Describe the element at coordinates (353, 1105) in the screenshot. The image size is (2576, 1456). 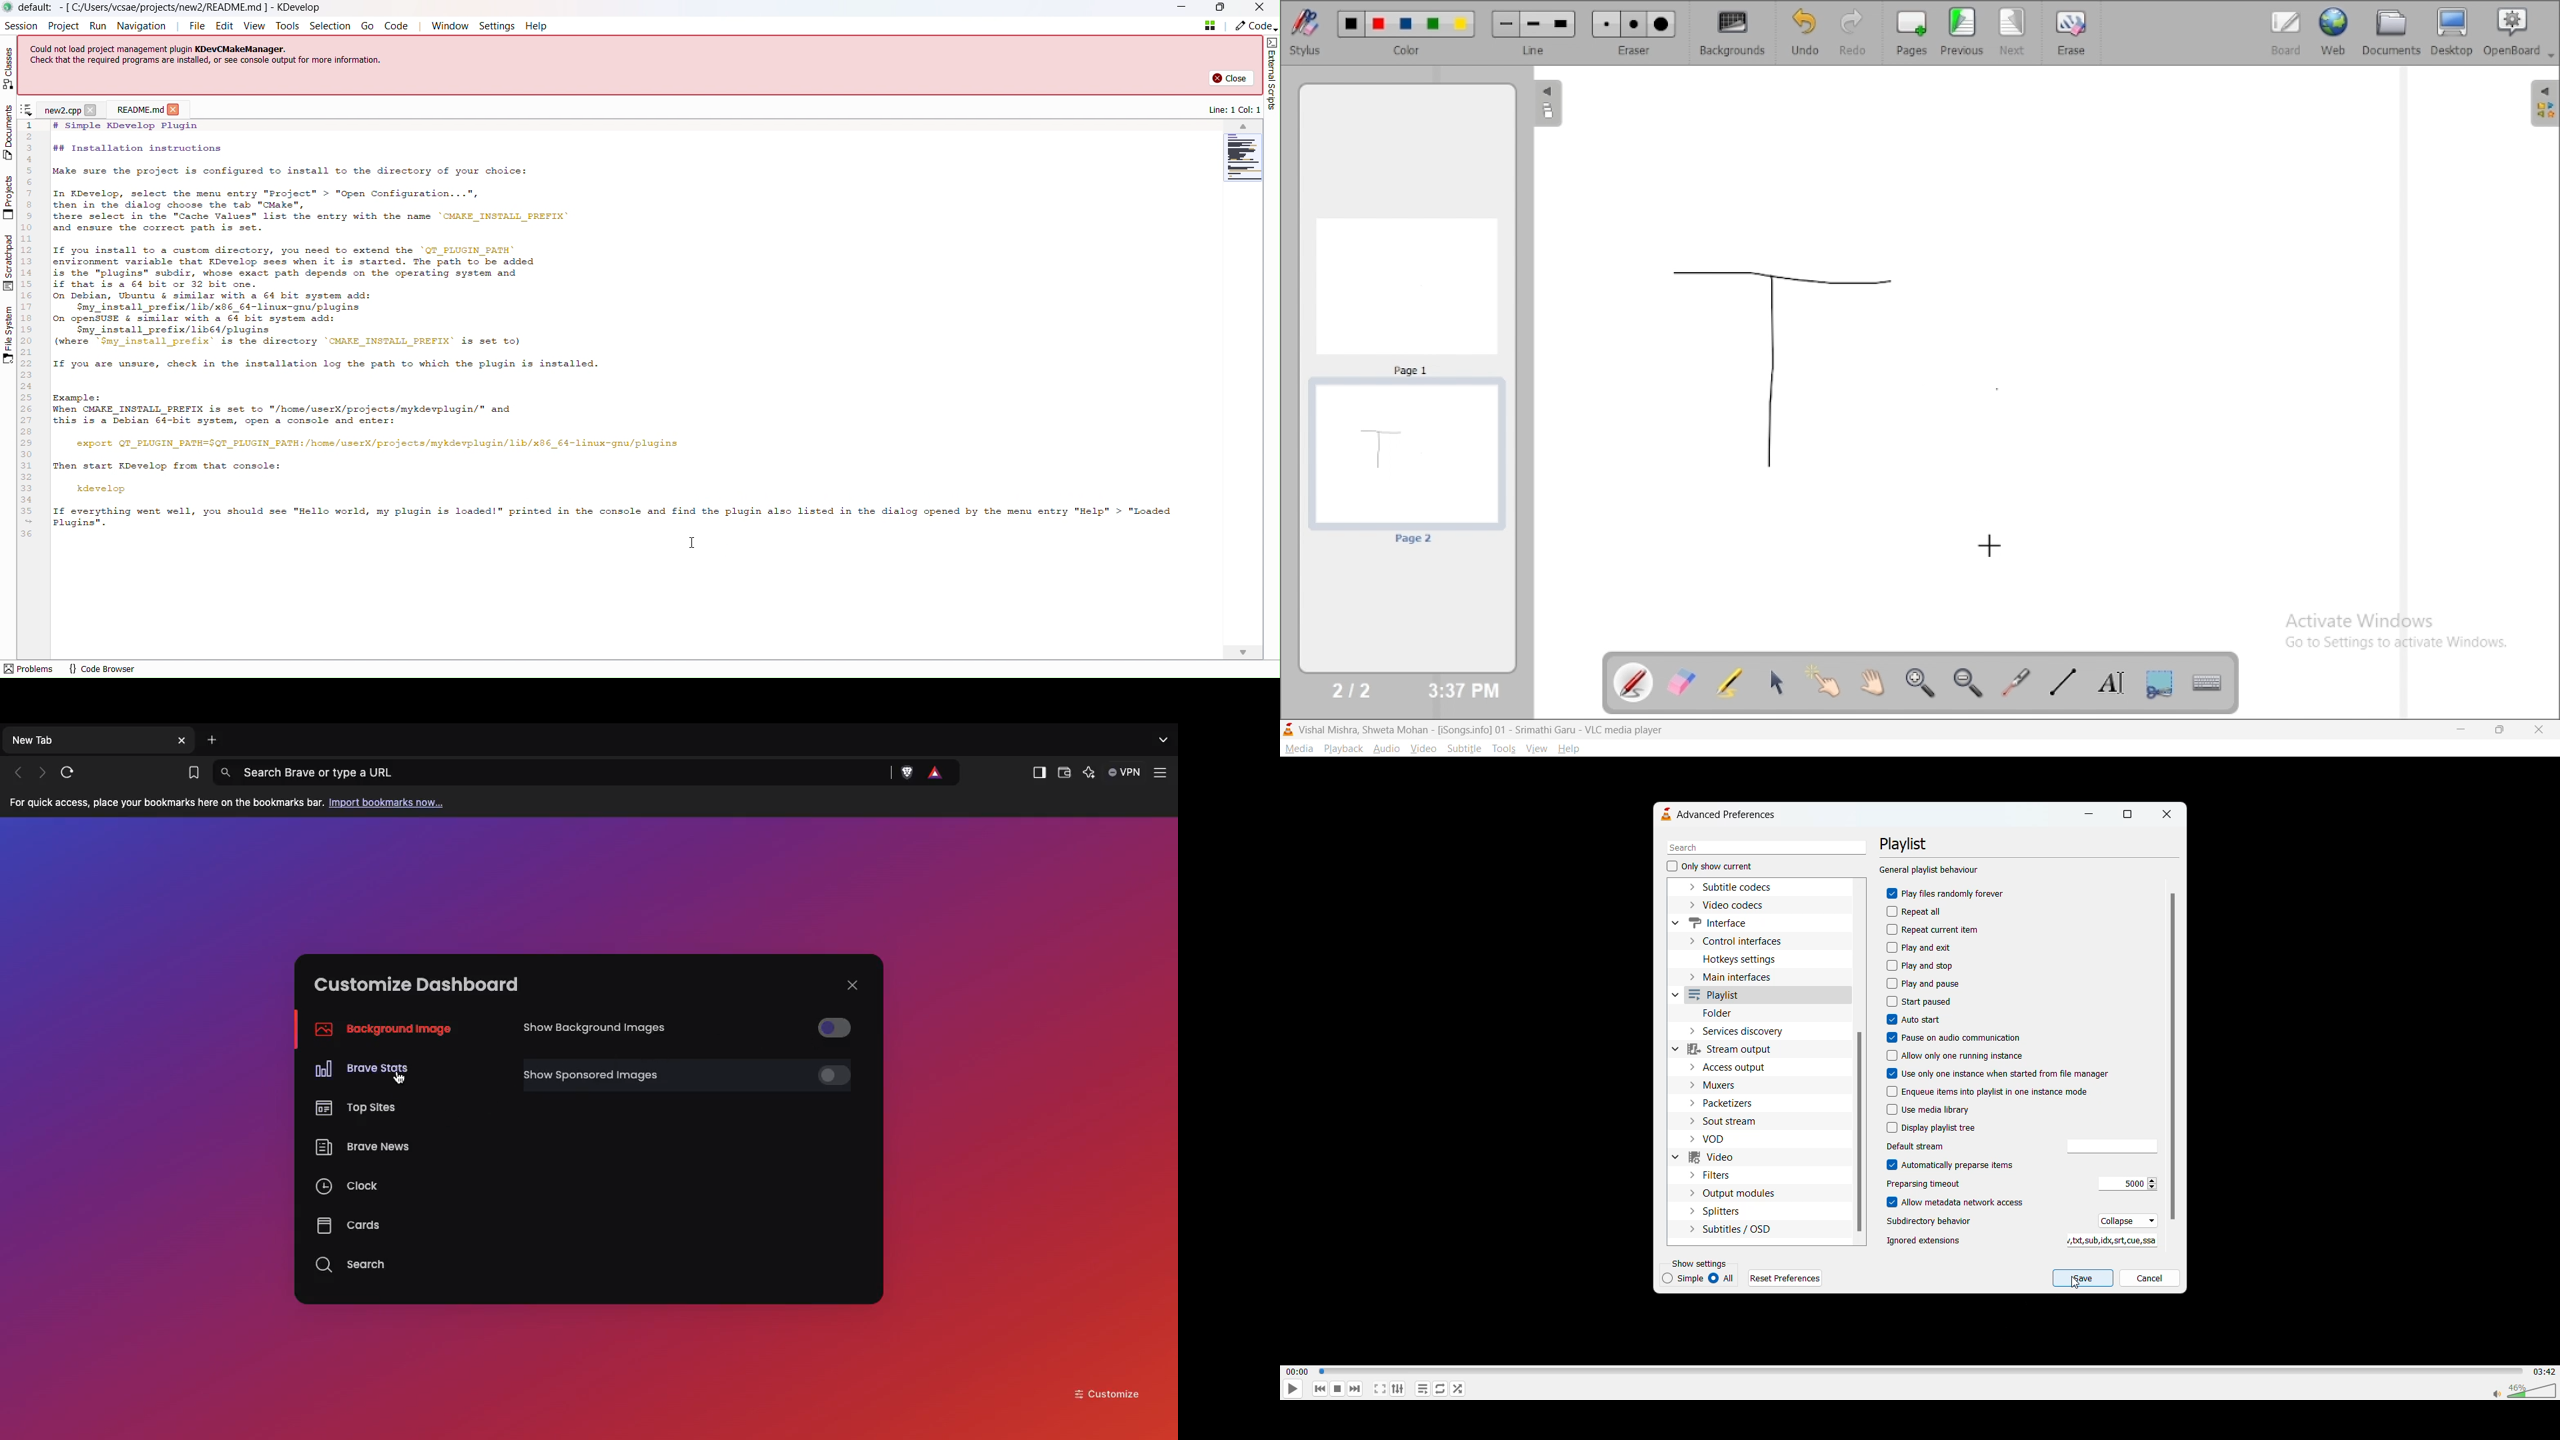
I see `Top sites` at that location.